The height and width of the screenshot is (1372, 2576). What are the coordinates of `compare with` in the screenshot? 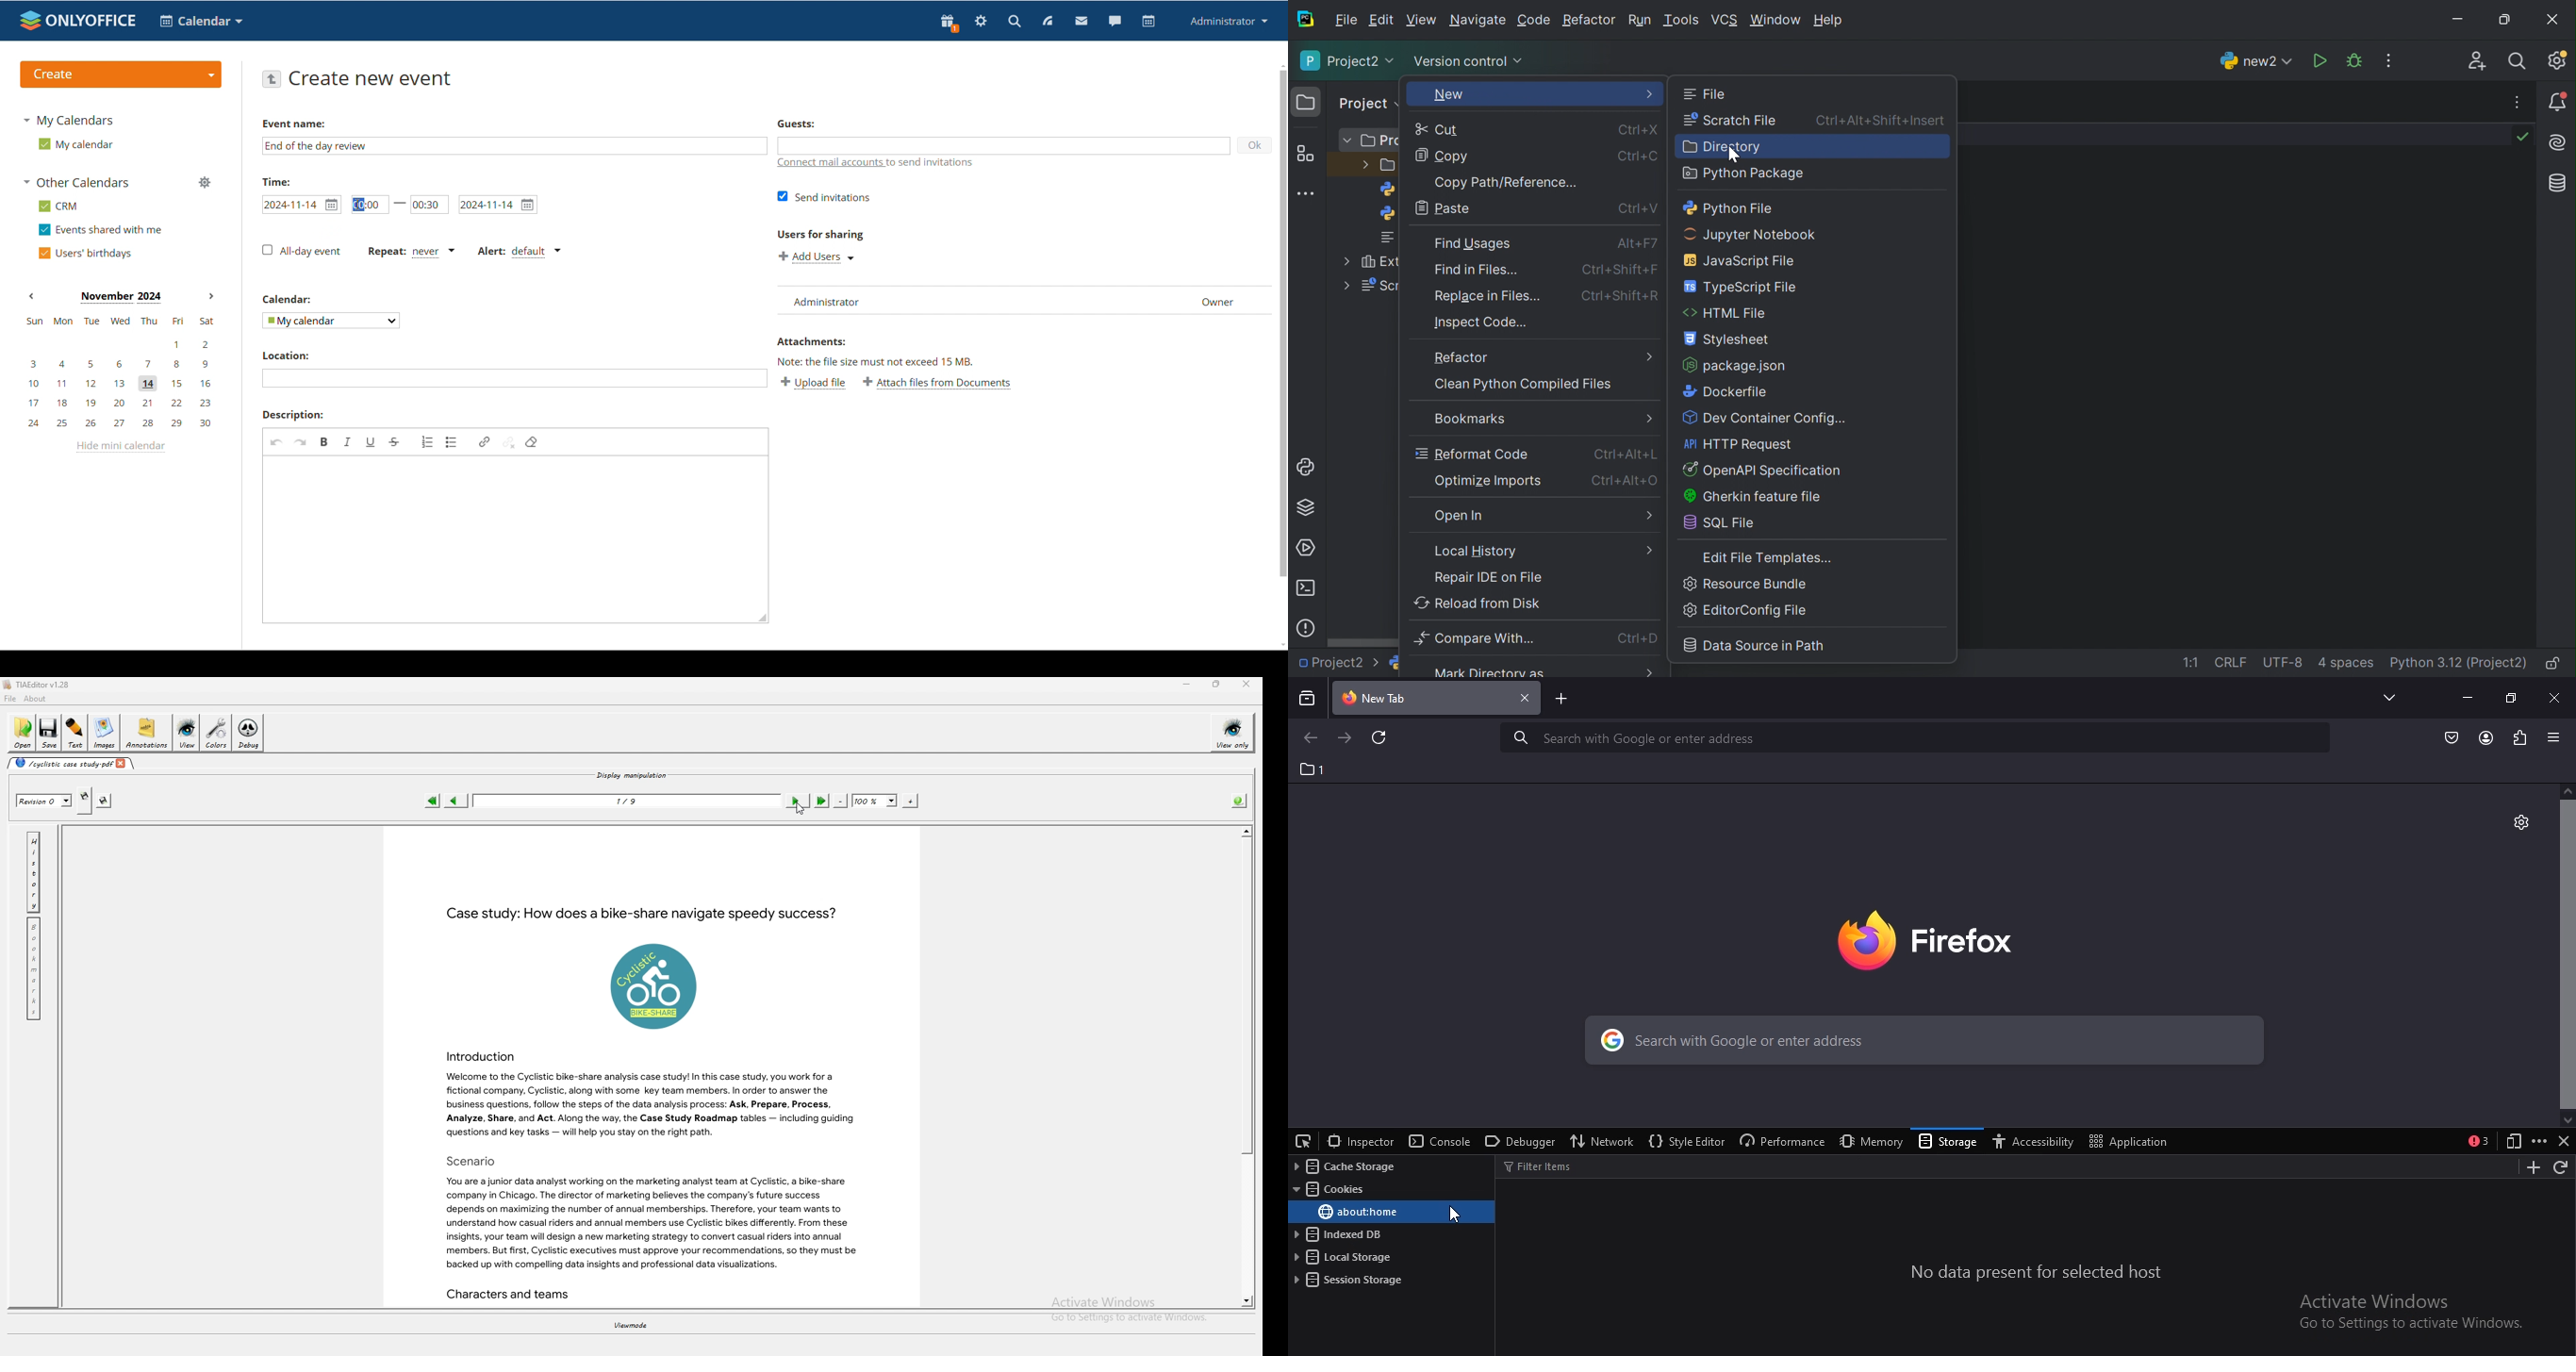 It's located at (1478, 639).